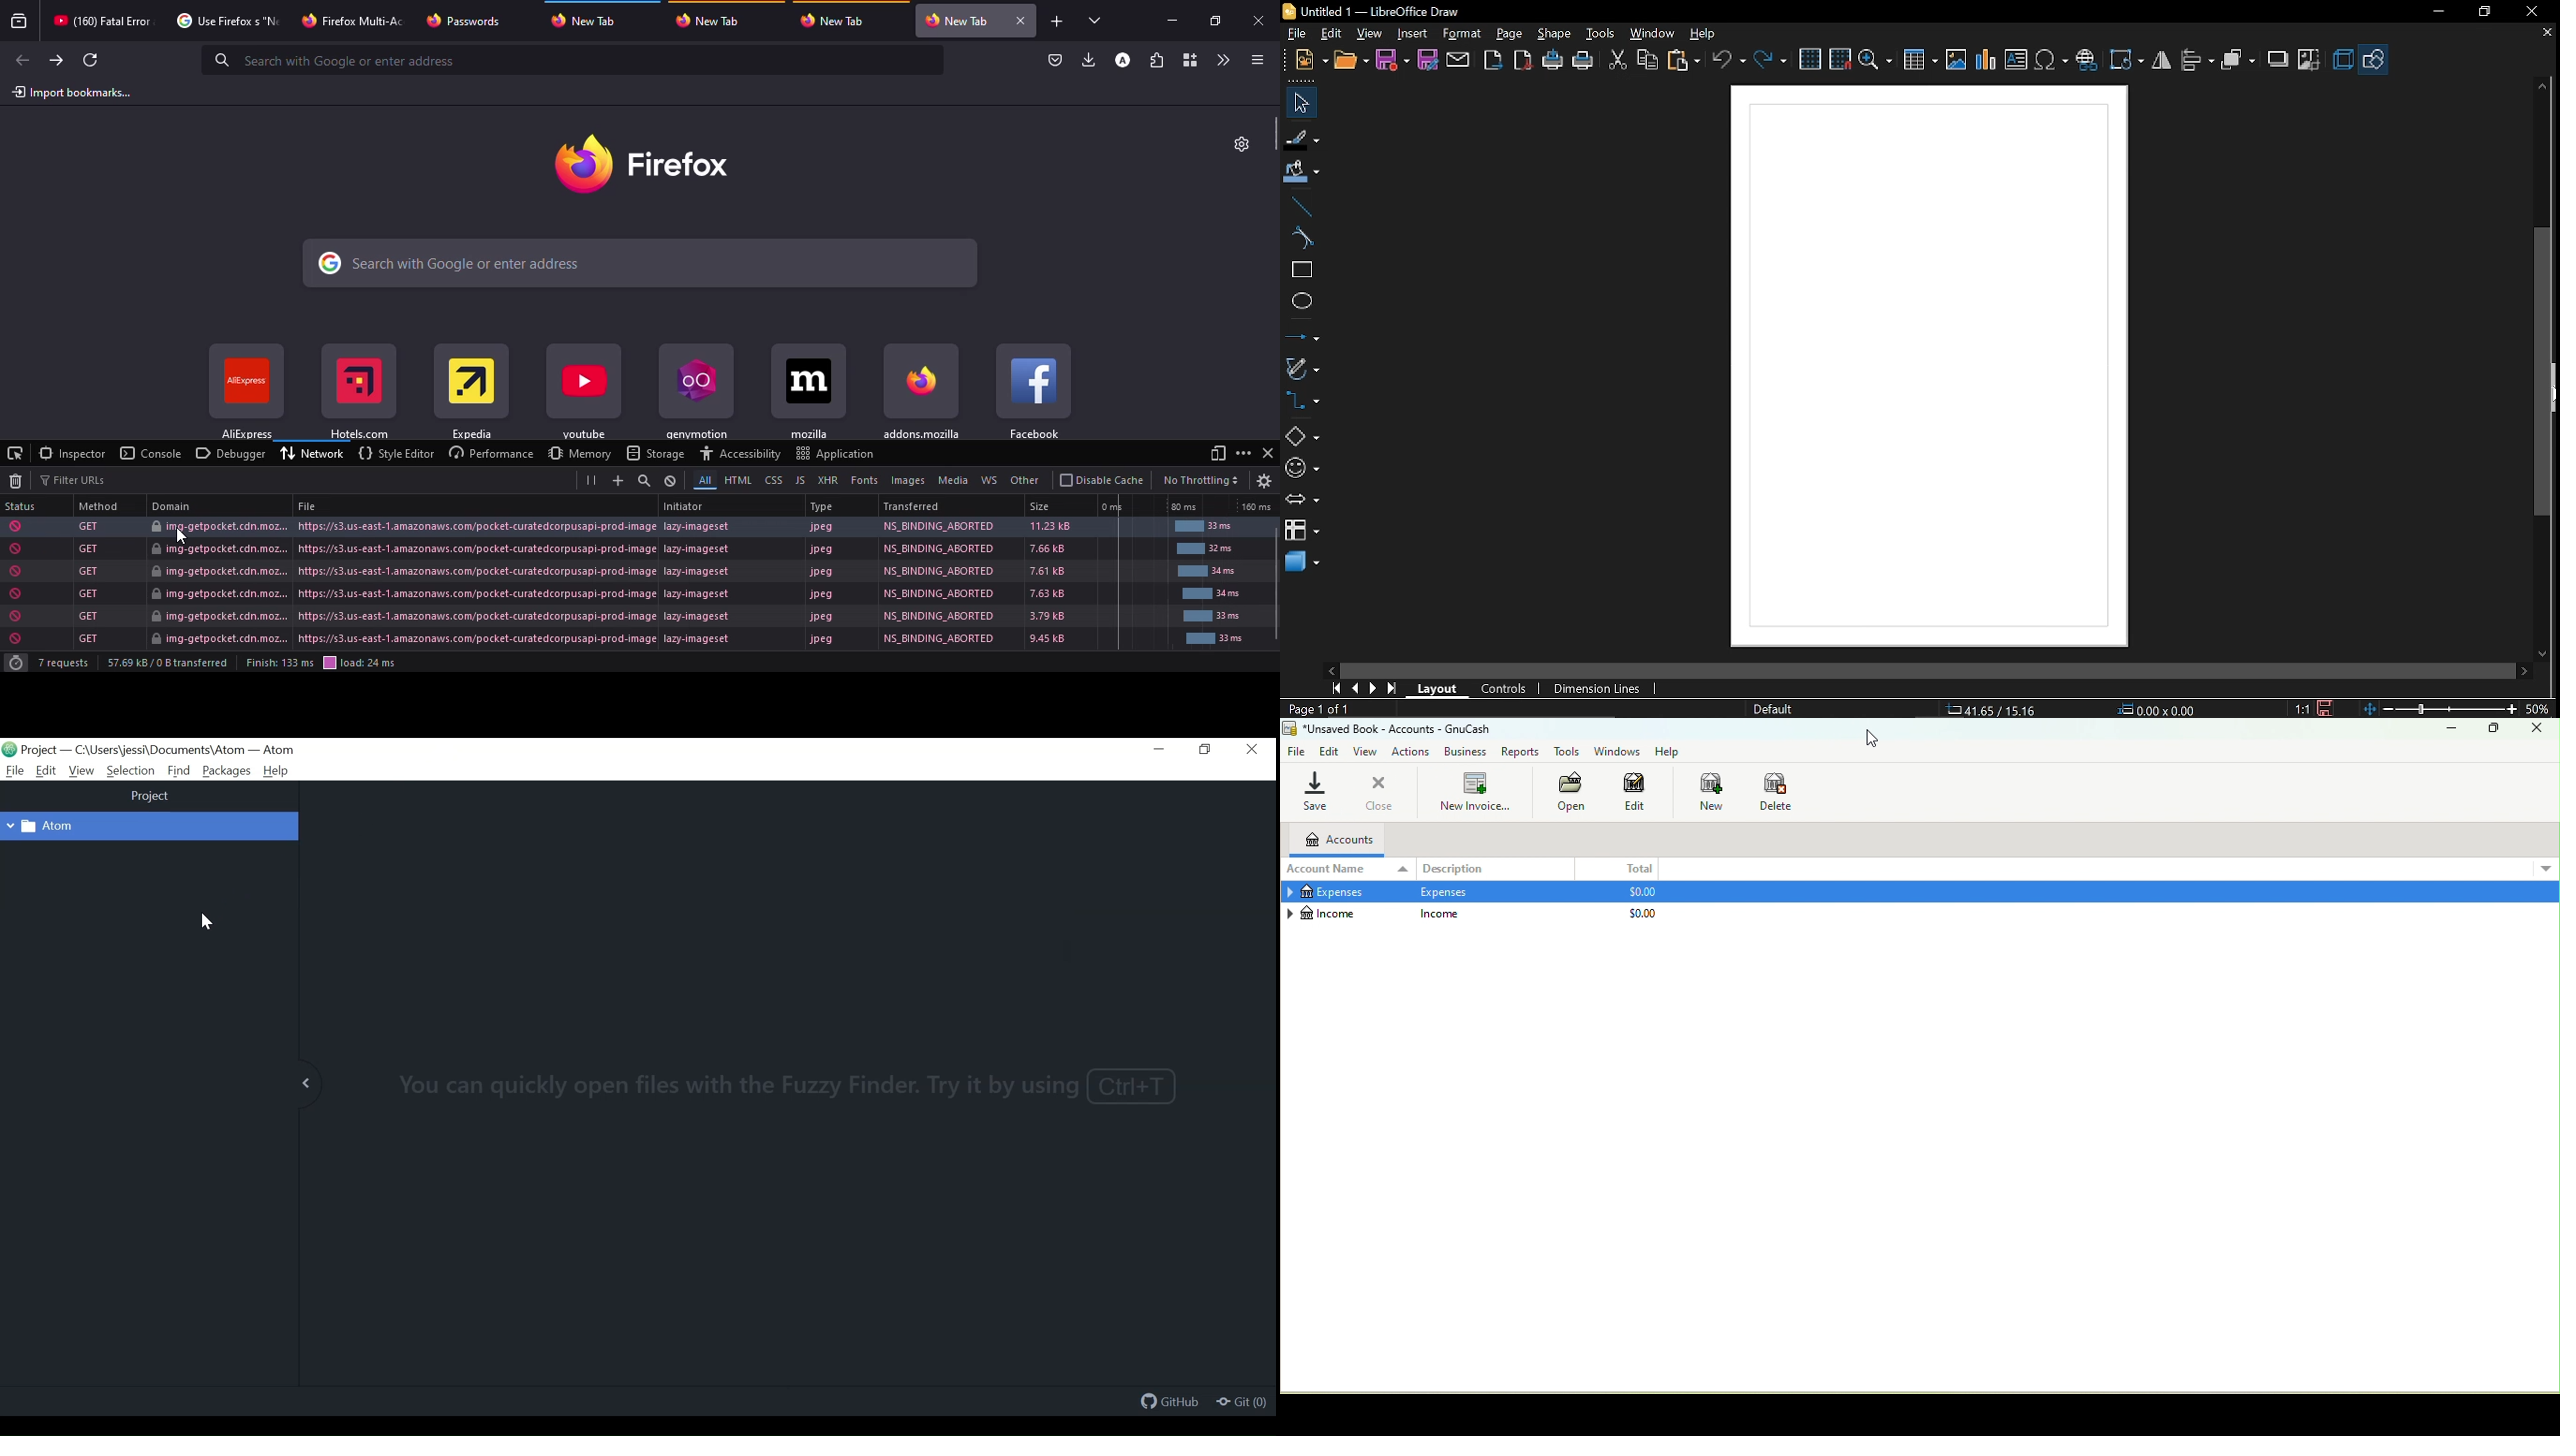 The image size is (2576, 1456). What do you see at coordinates (591, 481) in the screenshot?
I see `pause` at bounding box center [591, 481].